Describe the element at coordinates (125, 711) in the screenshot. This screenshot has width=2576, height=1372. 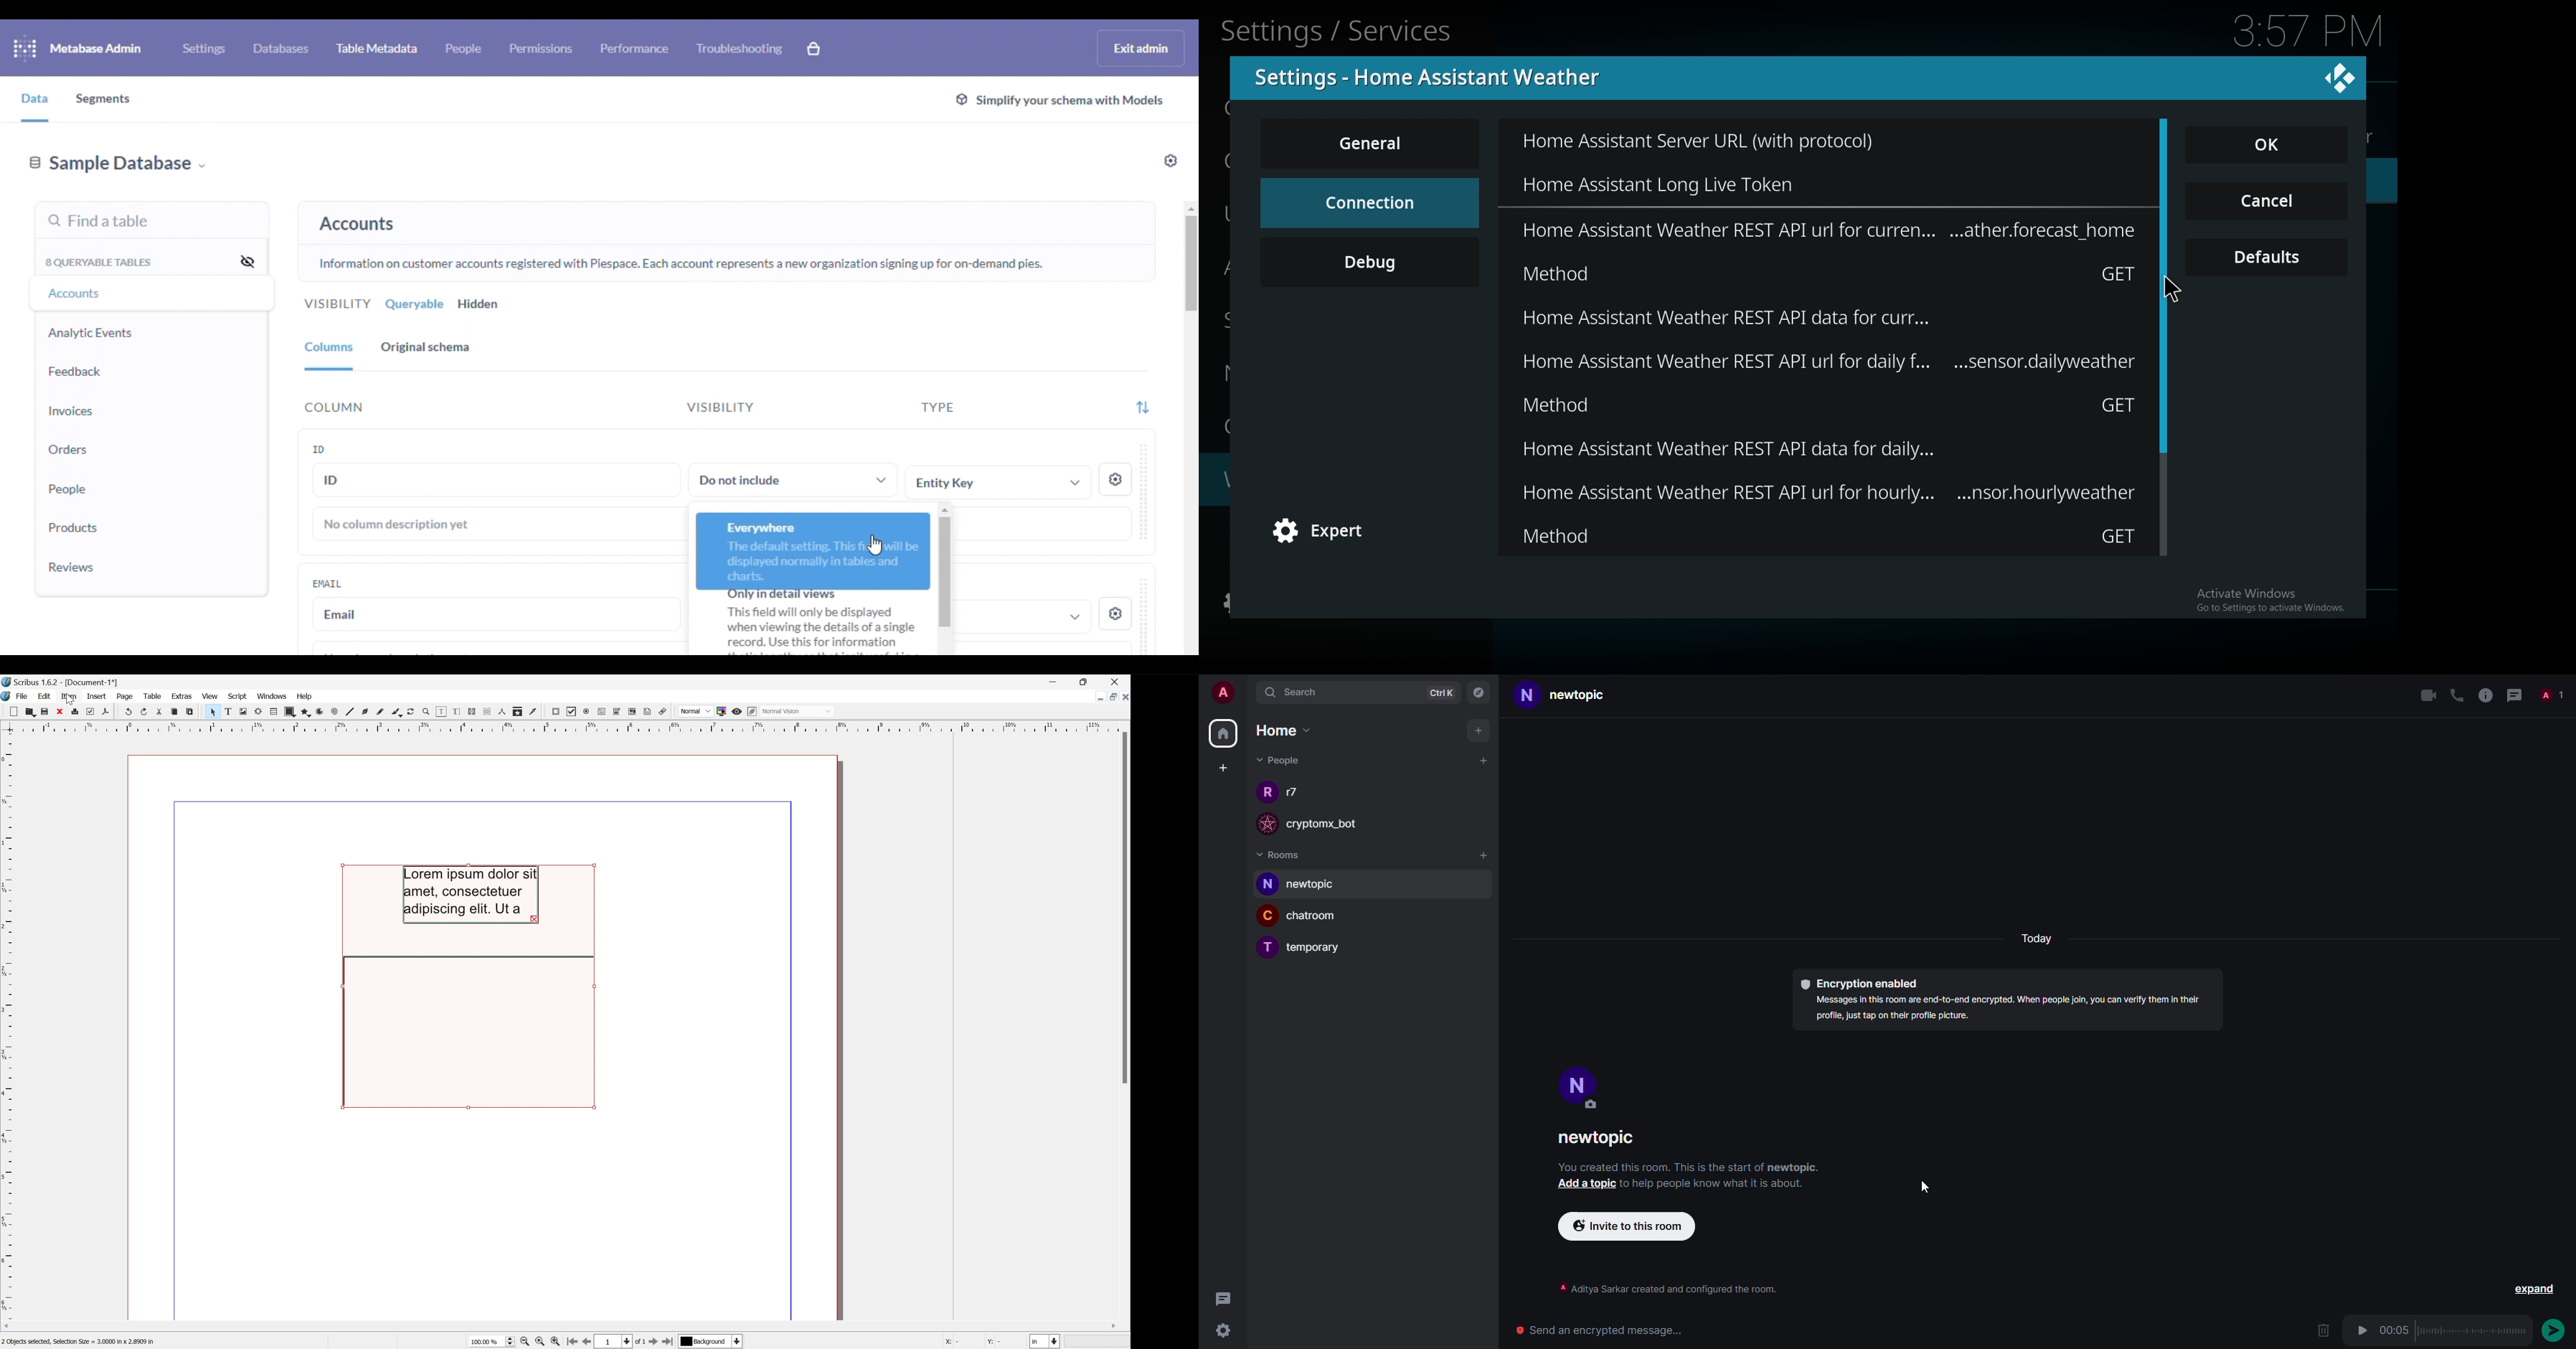
I see `Undo` at that location.